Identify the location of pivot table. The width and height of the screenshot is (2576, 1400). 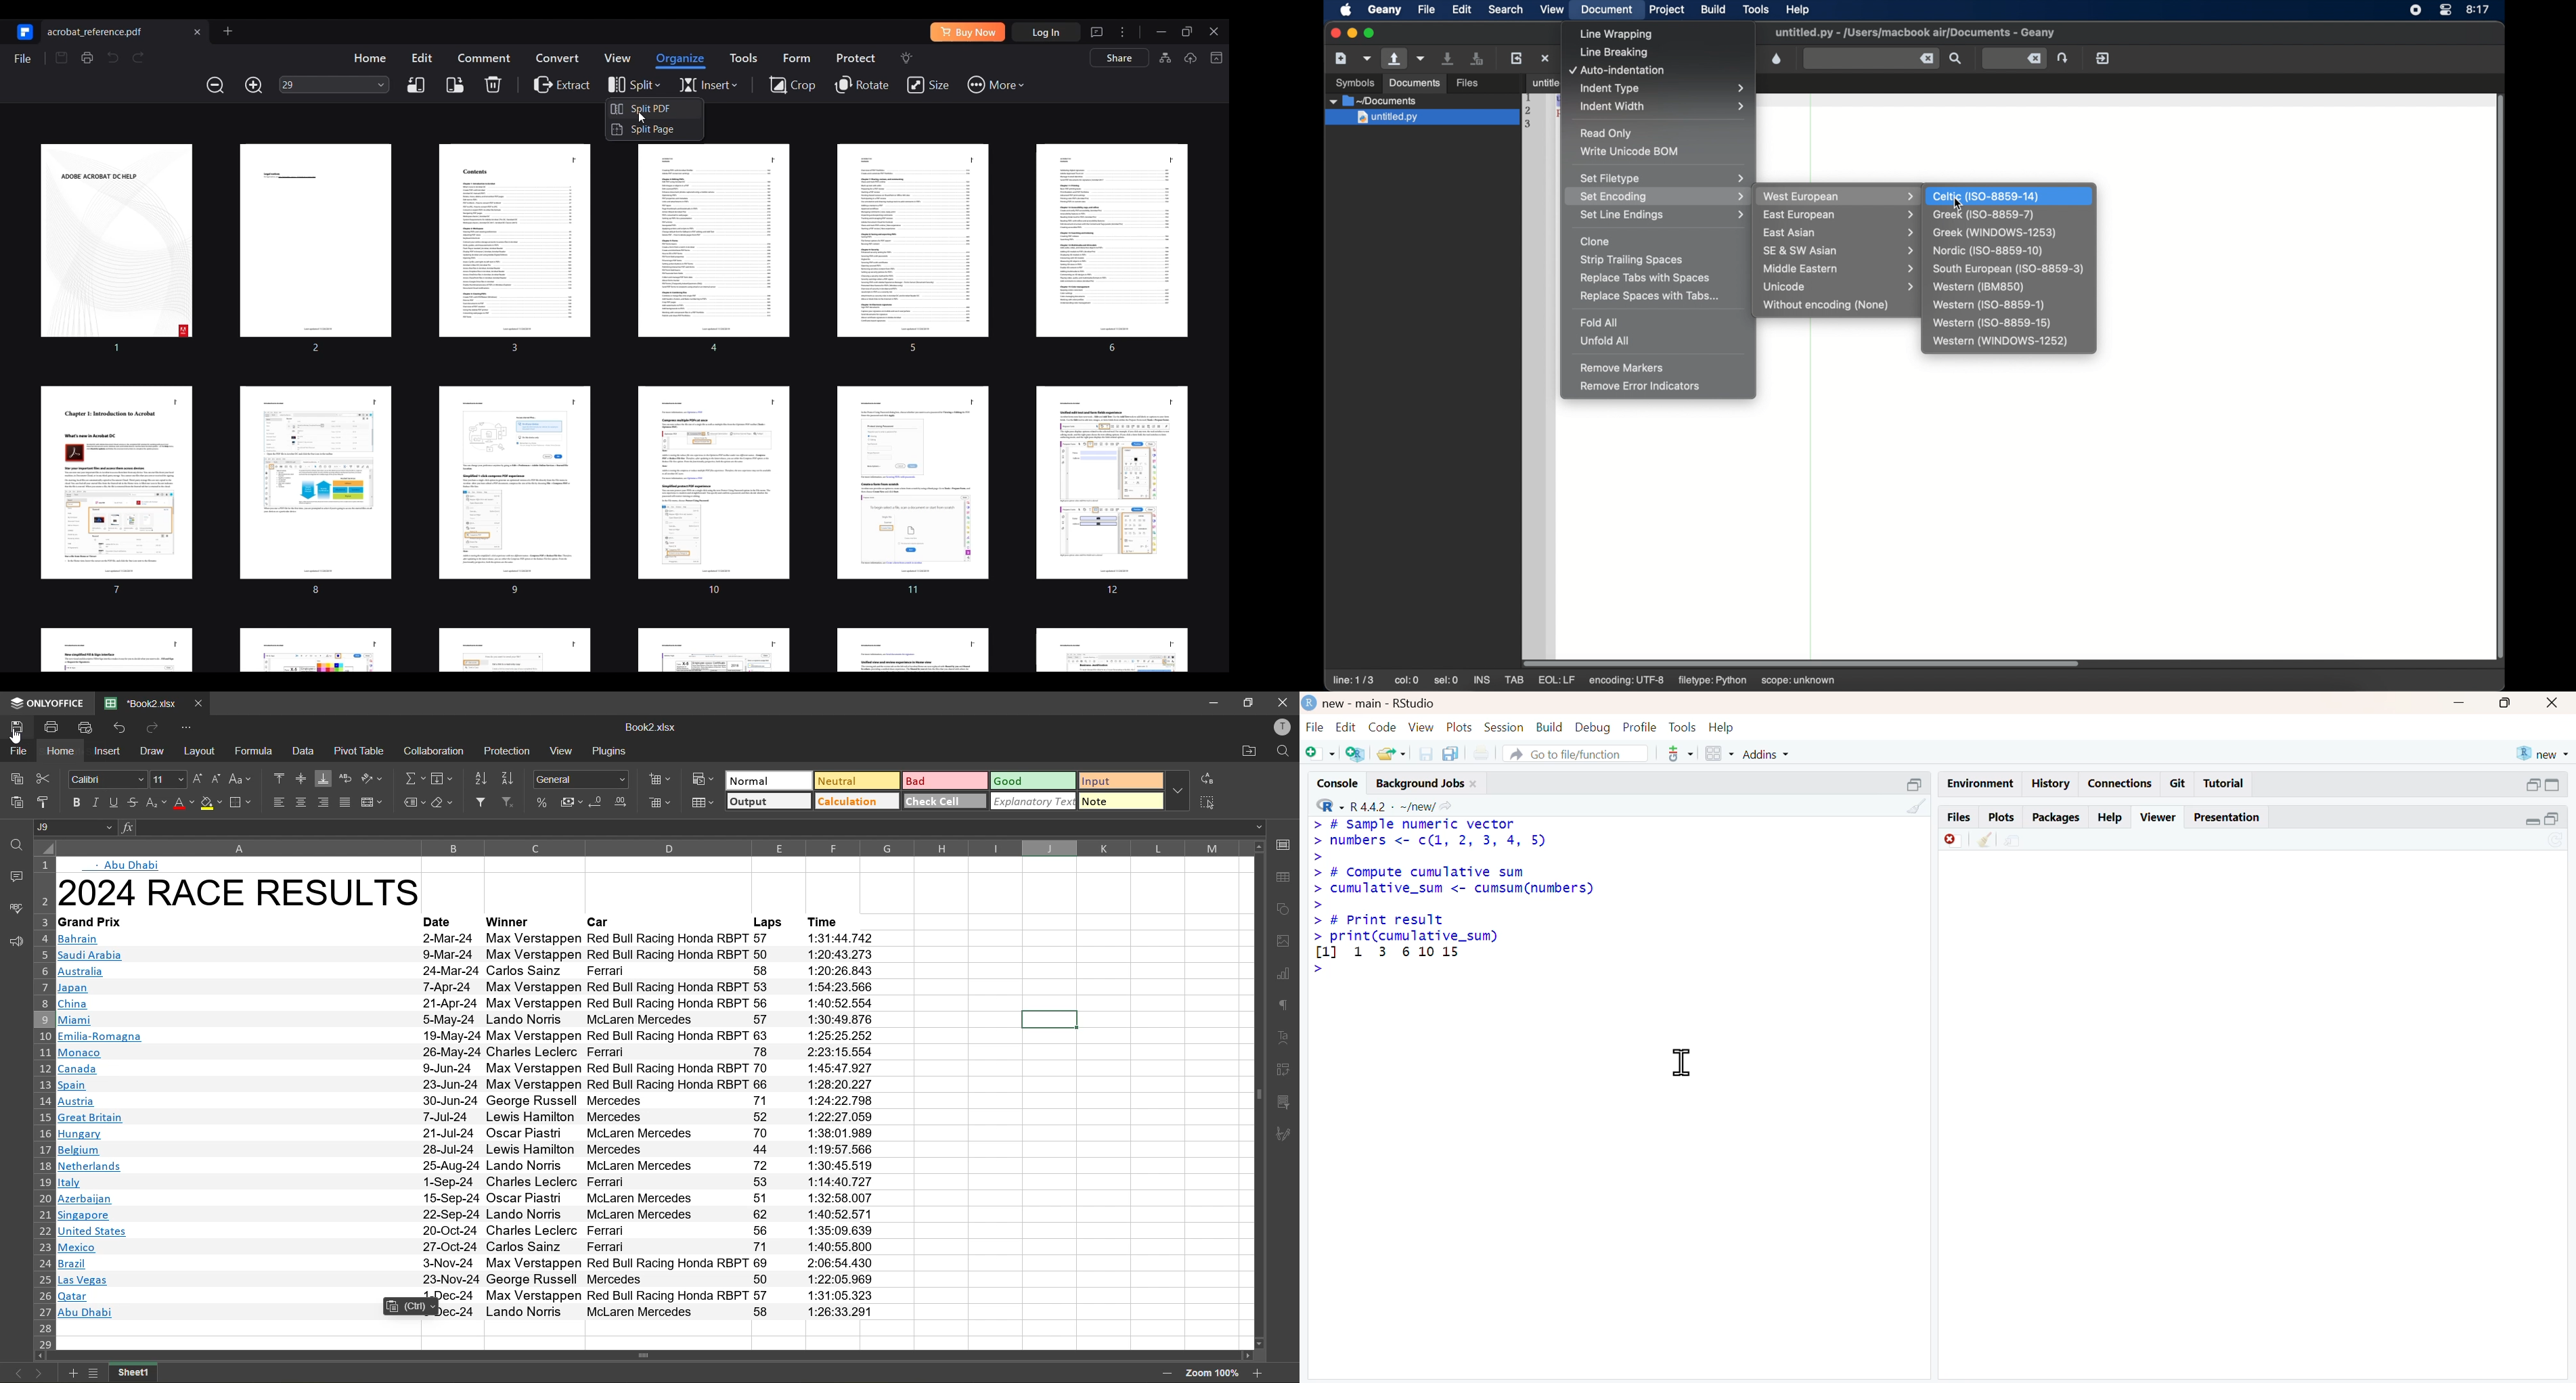
(1285, 1072).